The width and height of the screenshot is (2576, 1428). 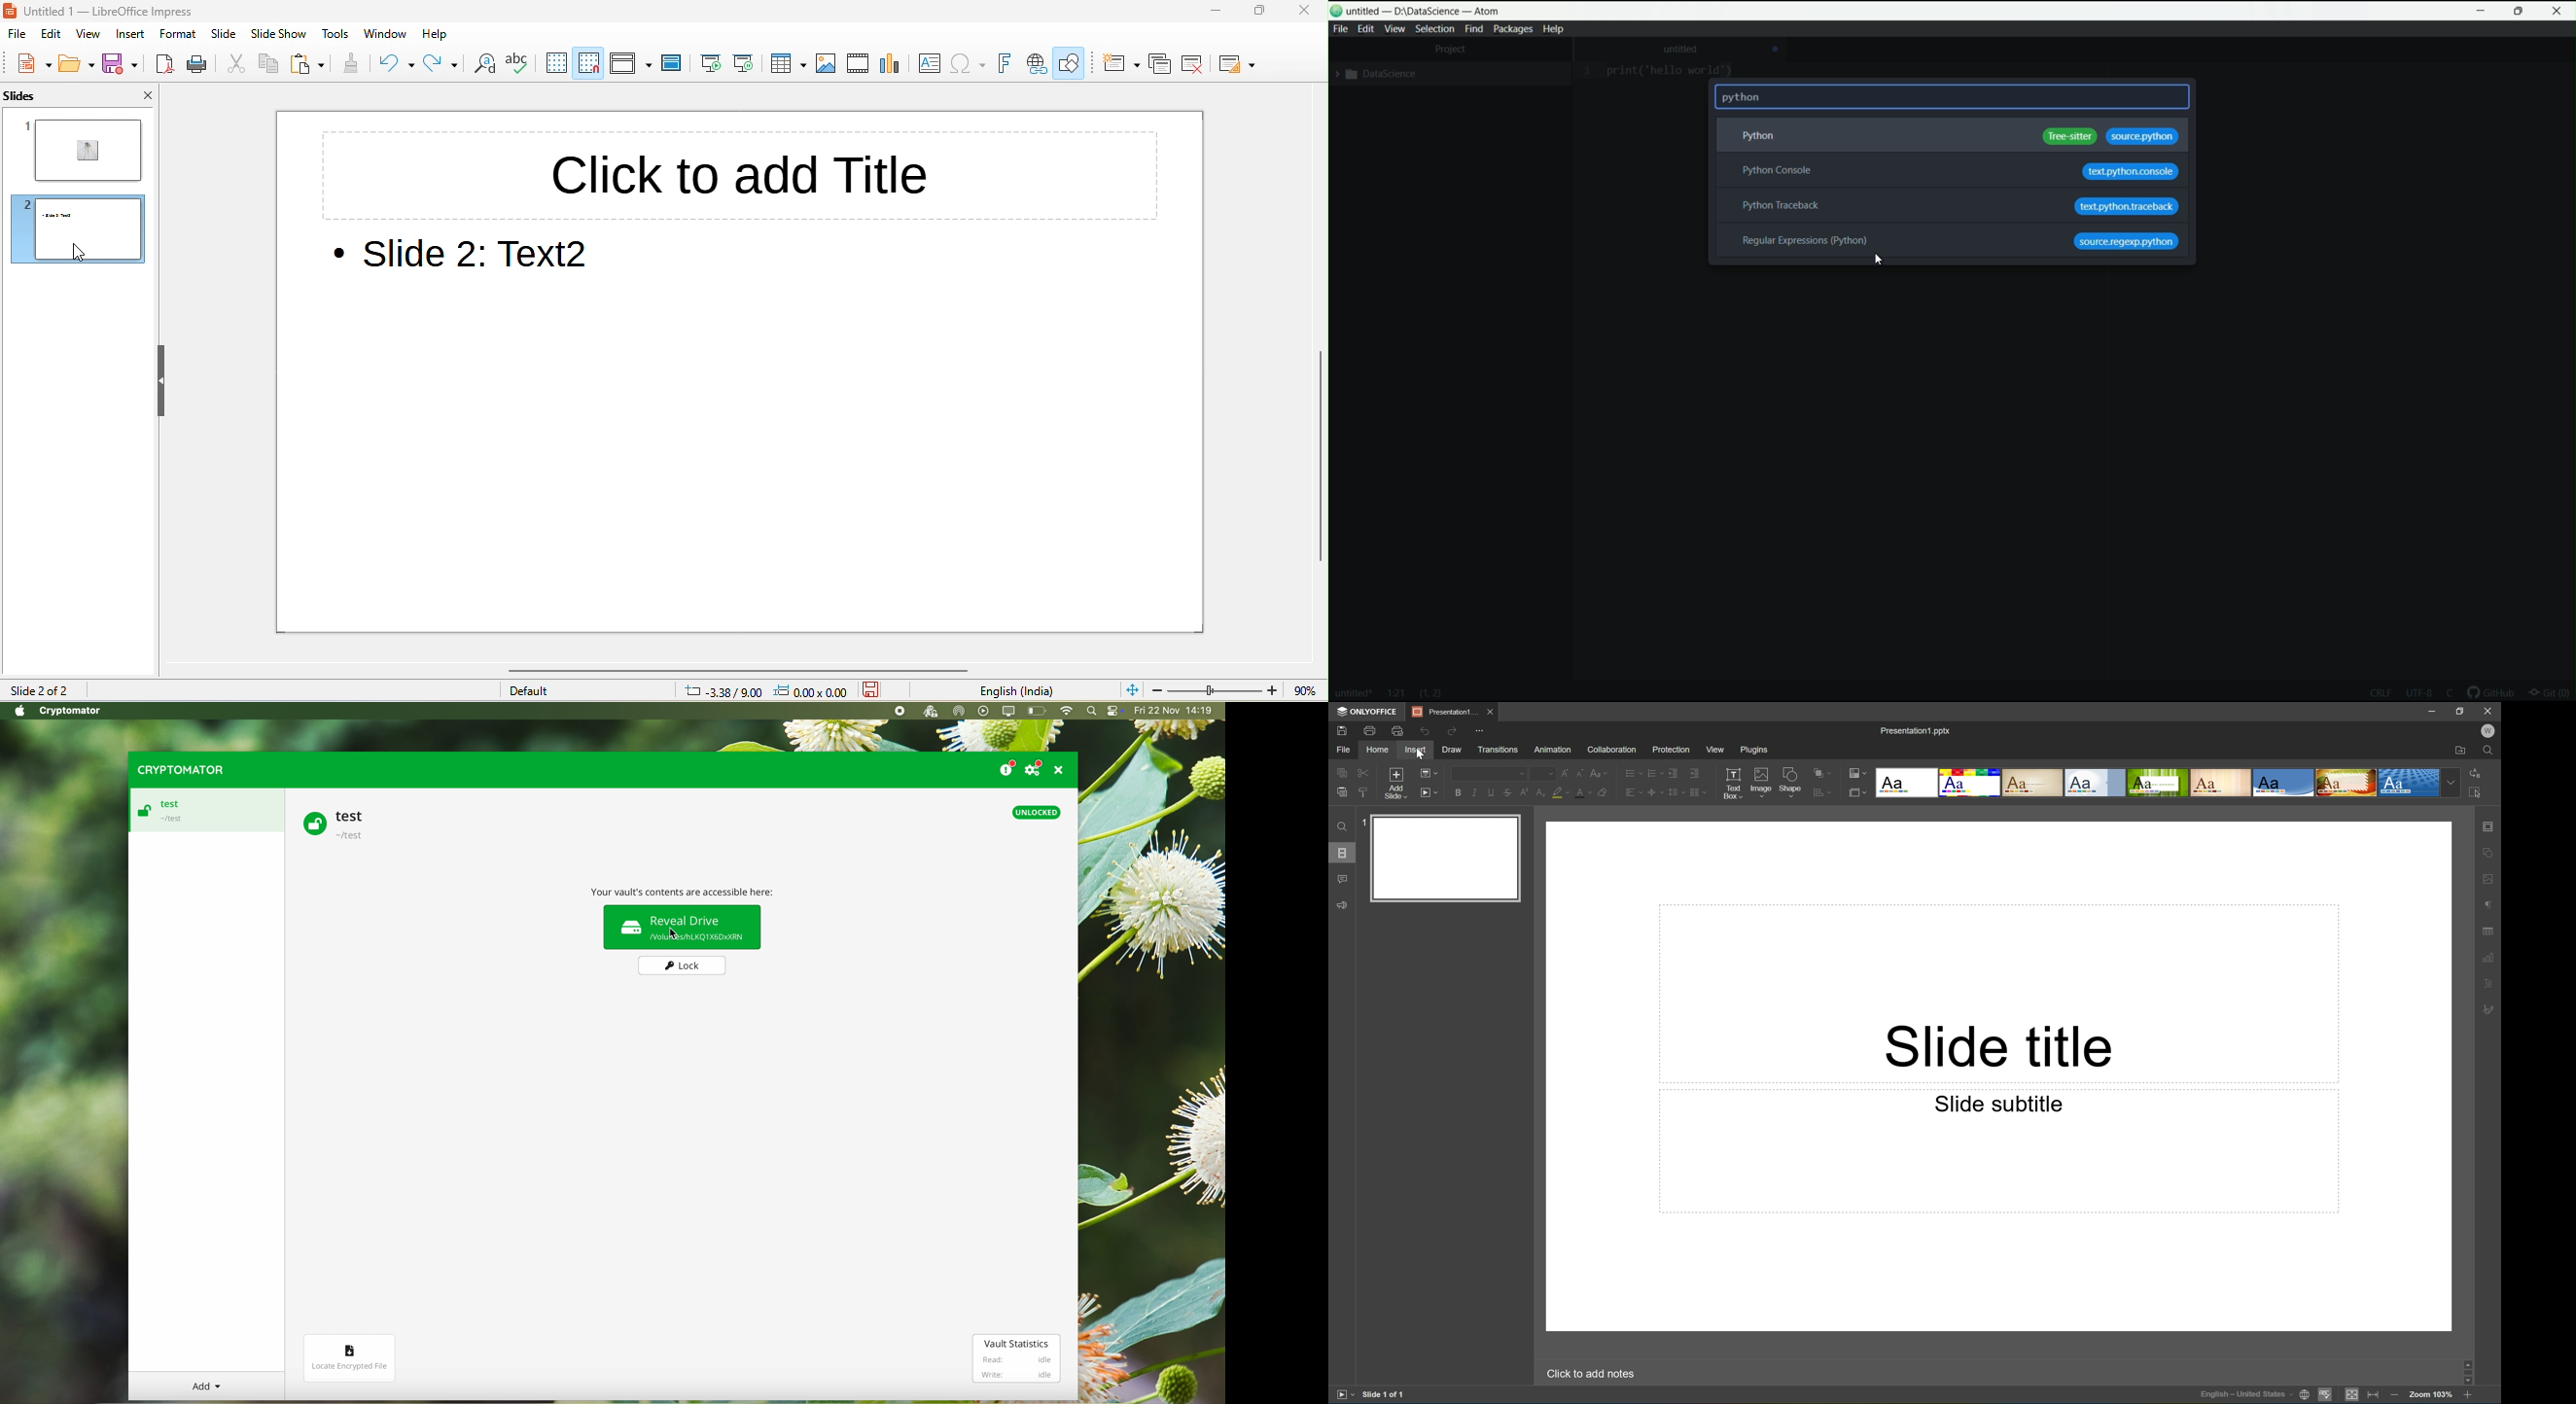 I want to click on export directly as pdf, so click(x=165, y=65).